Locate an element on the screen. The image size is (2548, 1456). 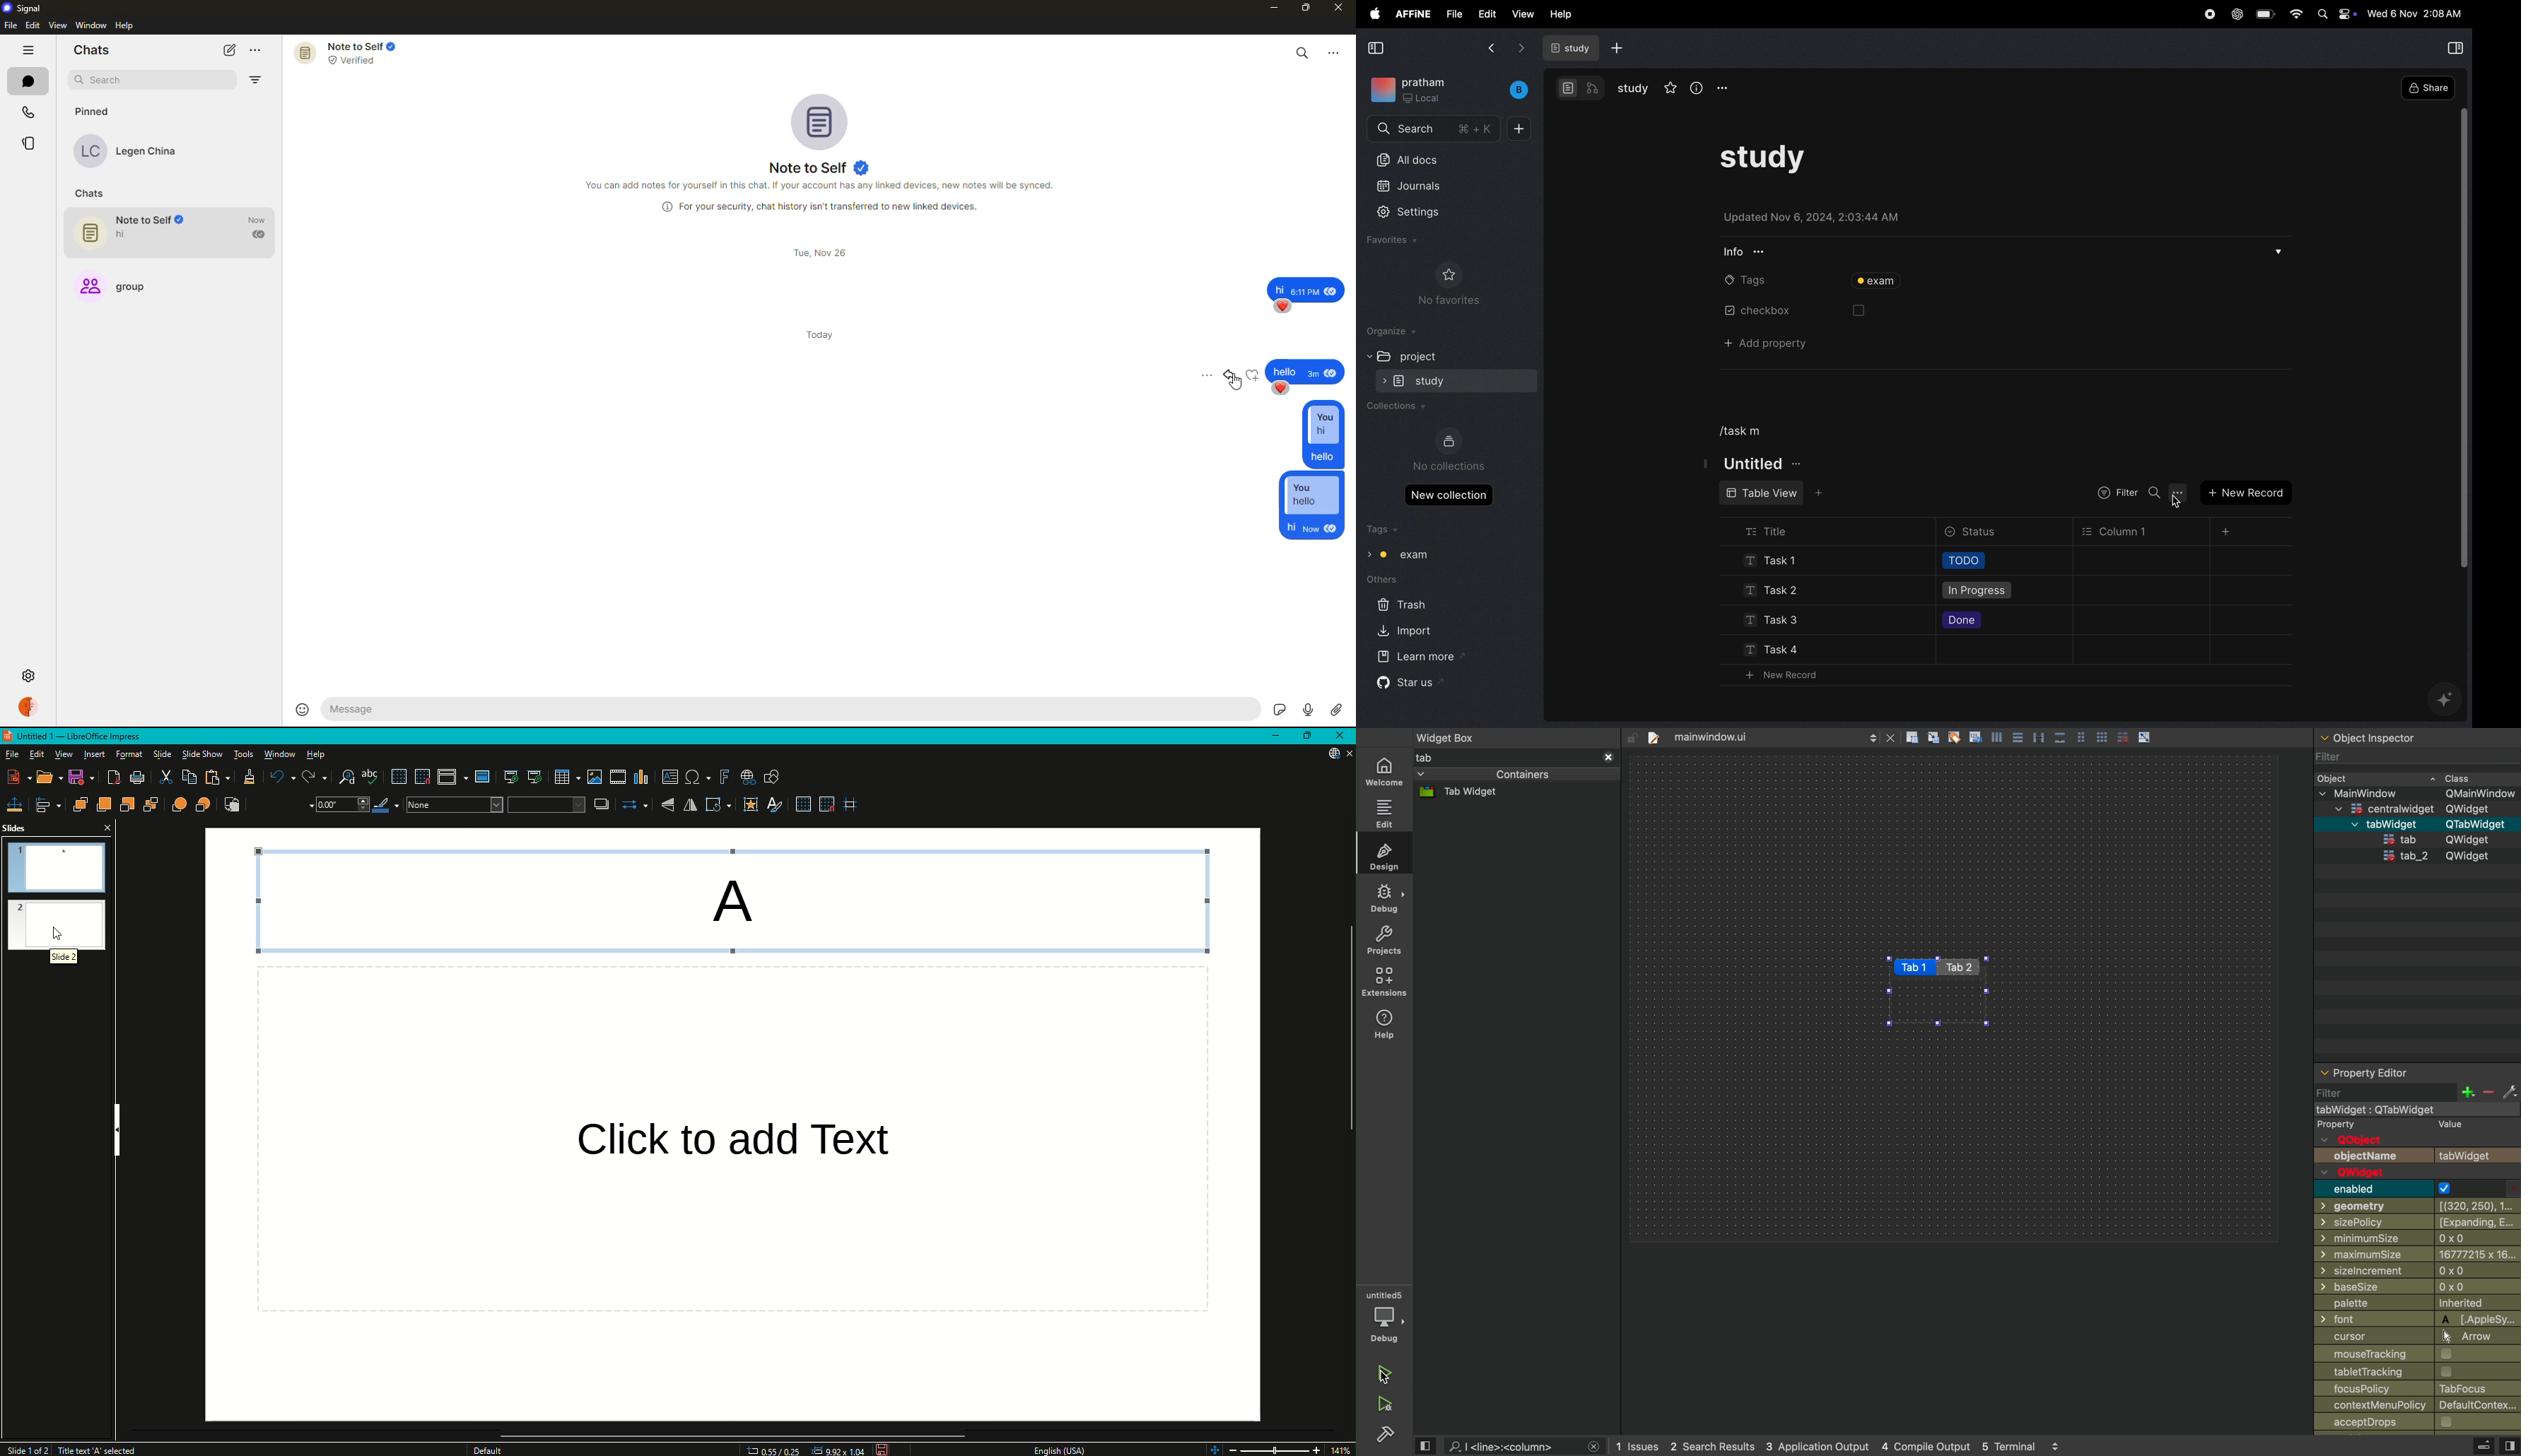
labeltracking is located at coordinates (2418, 1373).